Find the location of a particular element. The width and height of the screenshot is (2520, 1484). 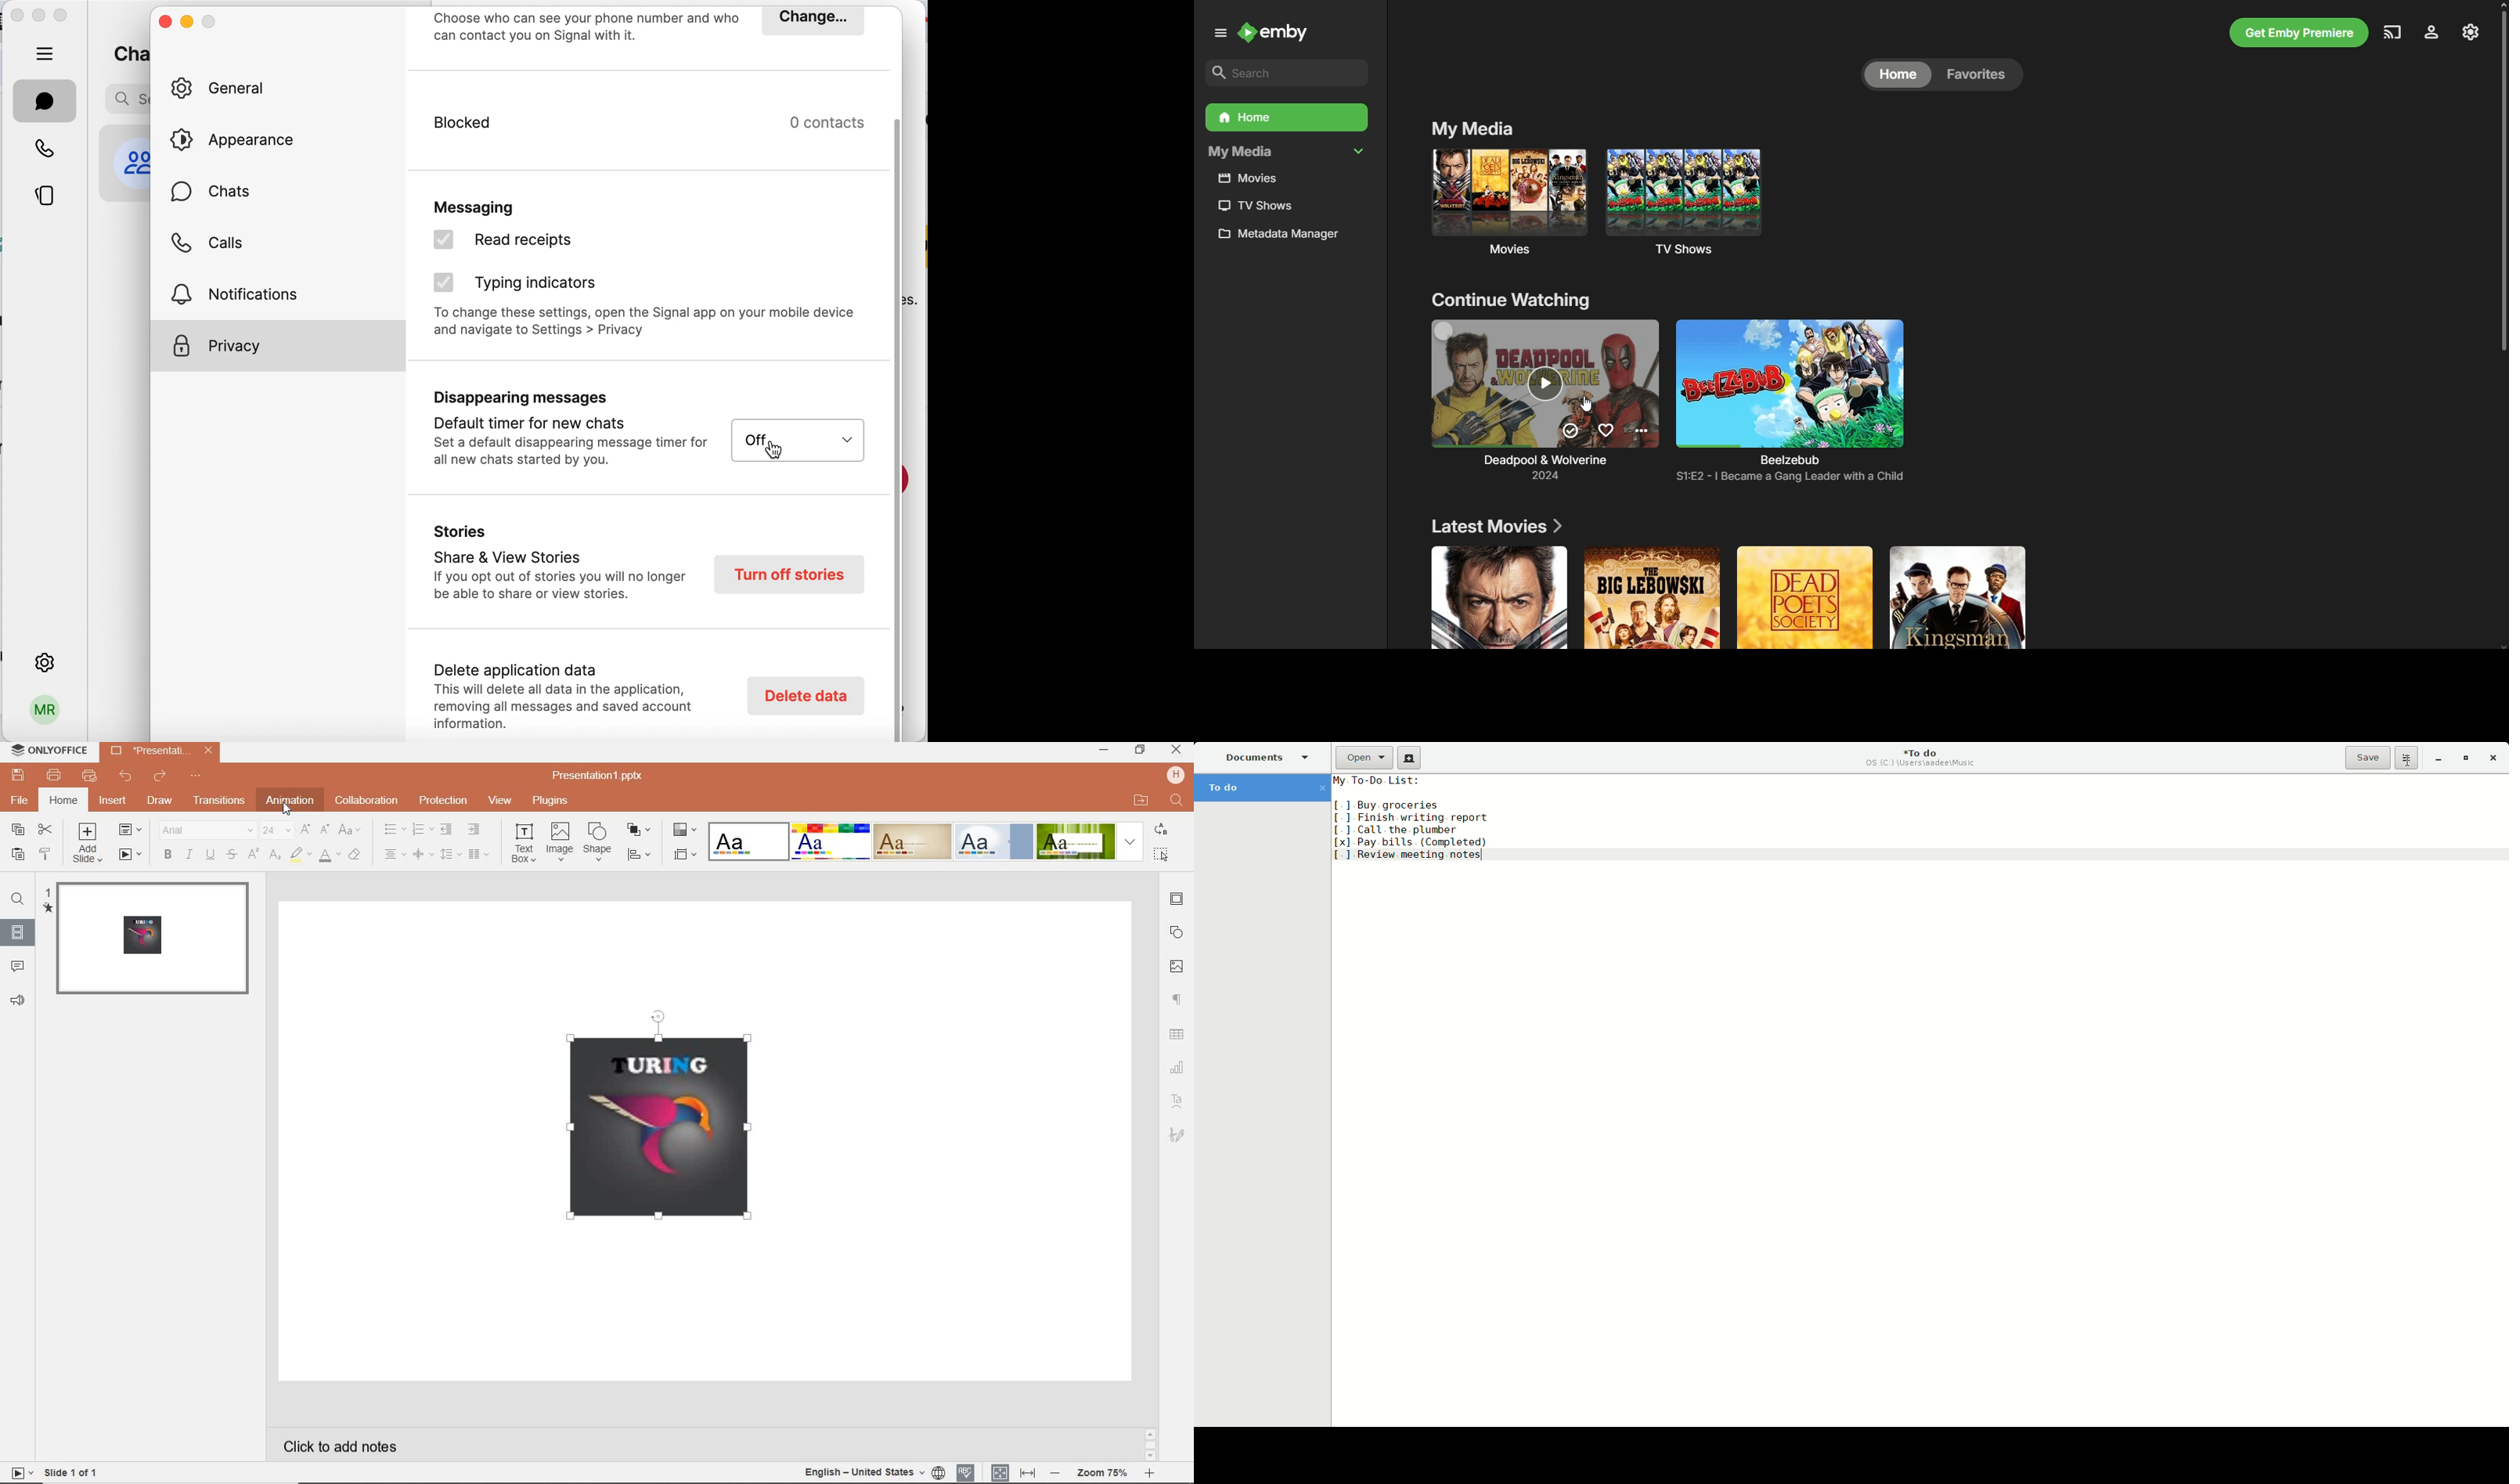

delete data is located at coordinates (804, 695).